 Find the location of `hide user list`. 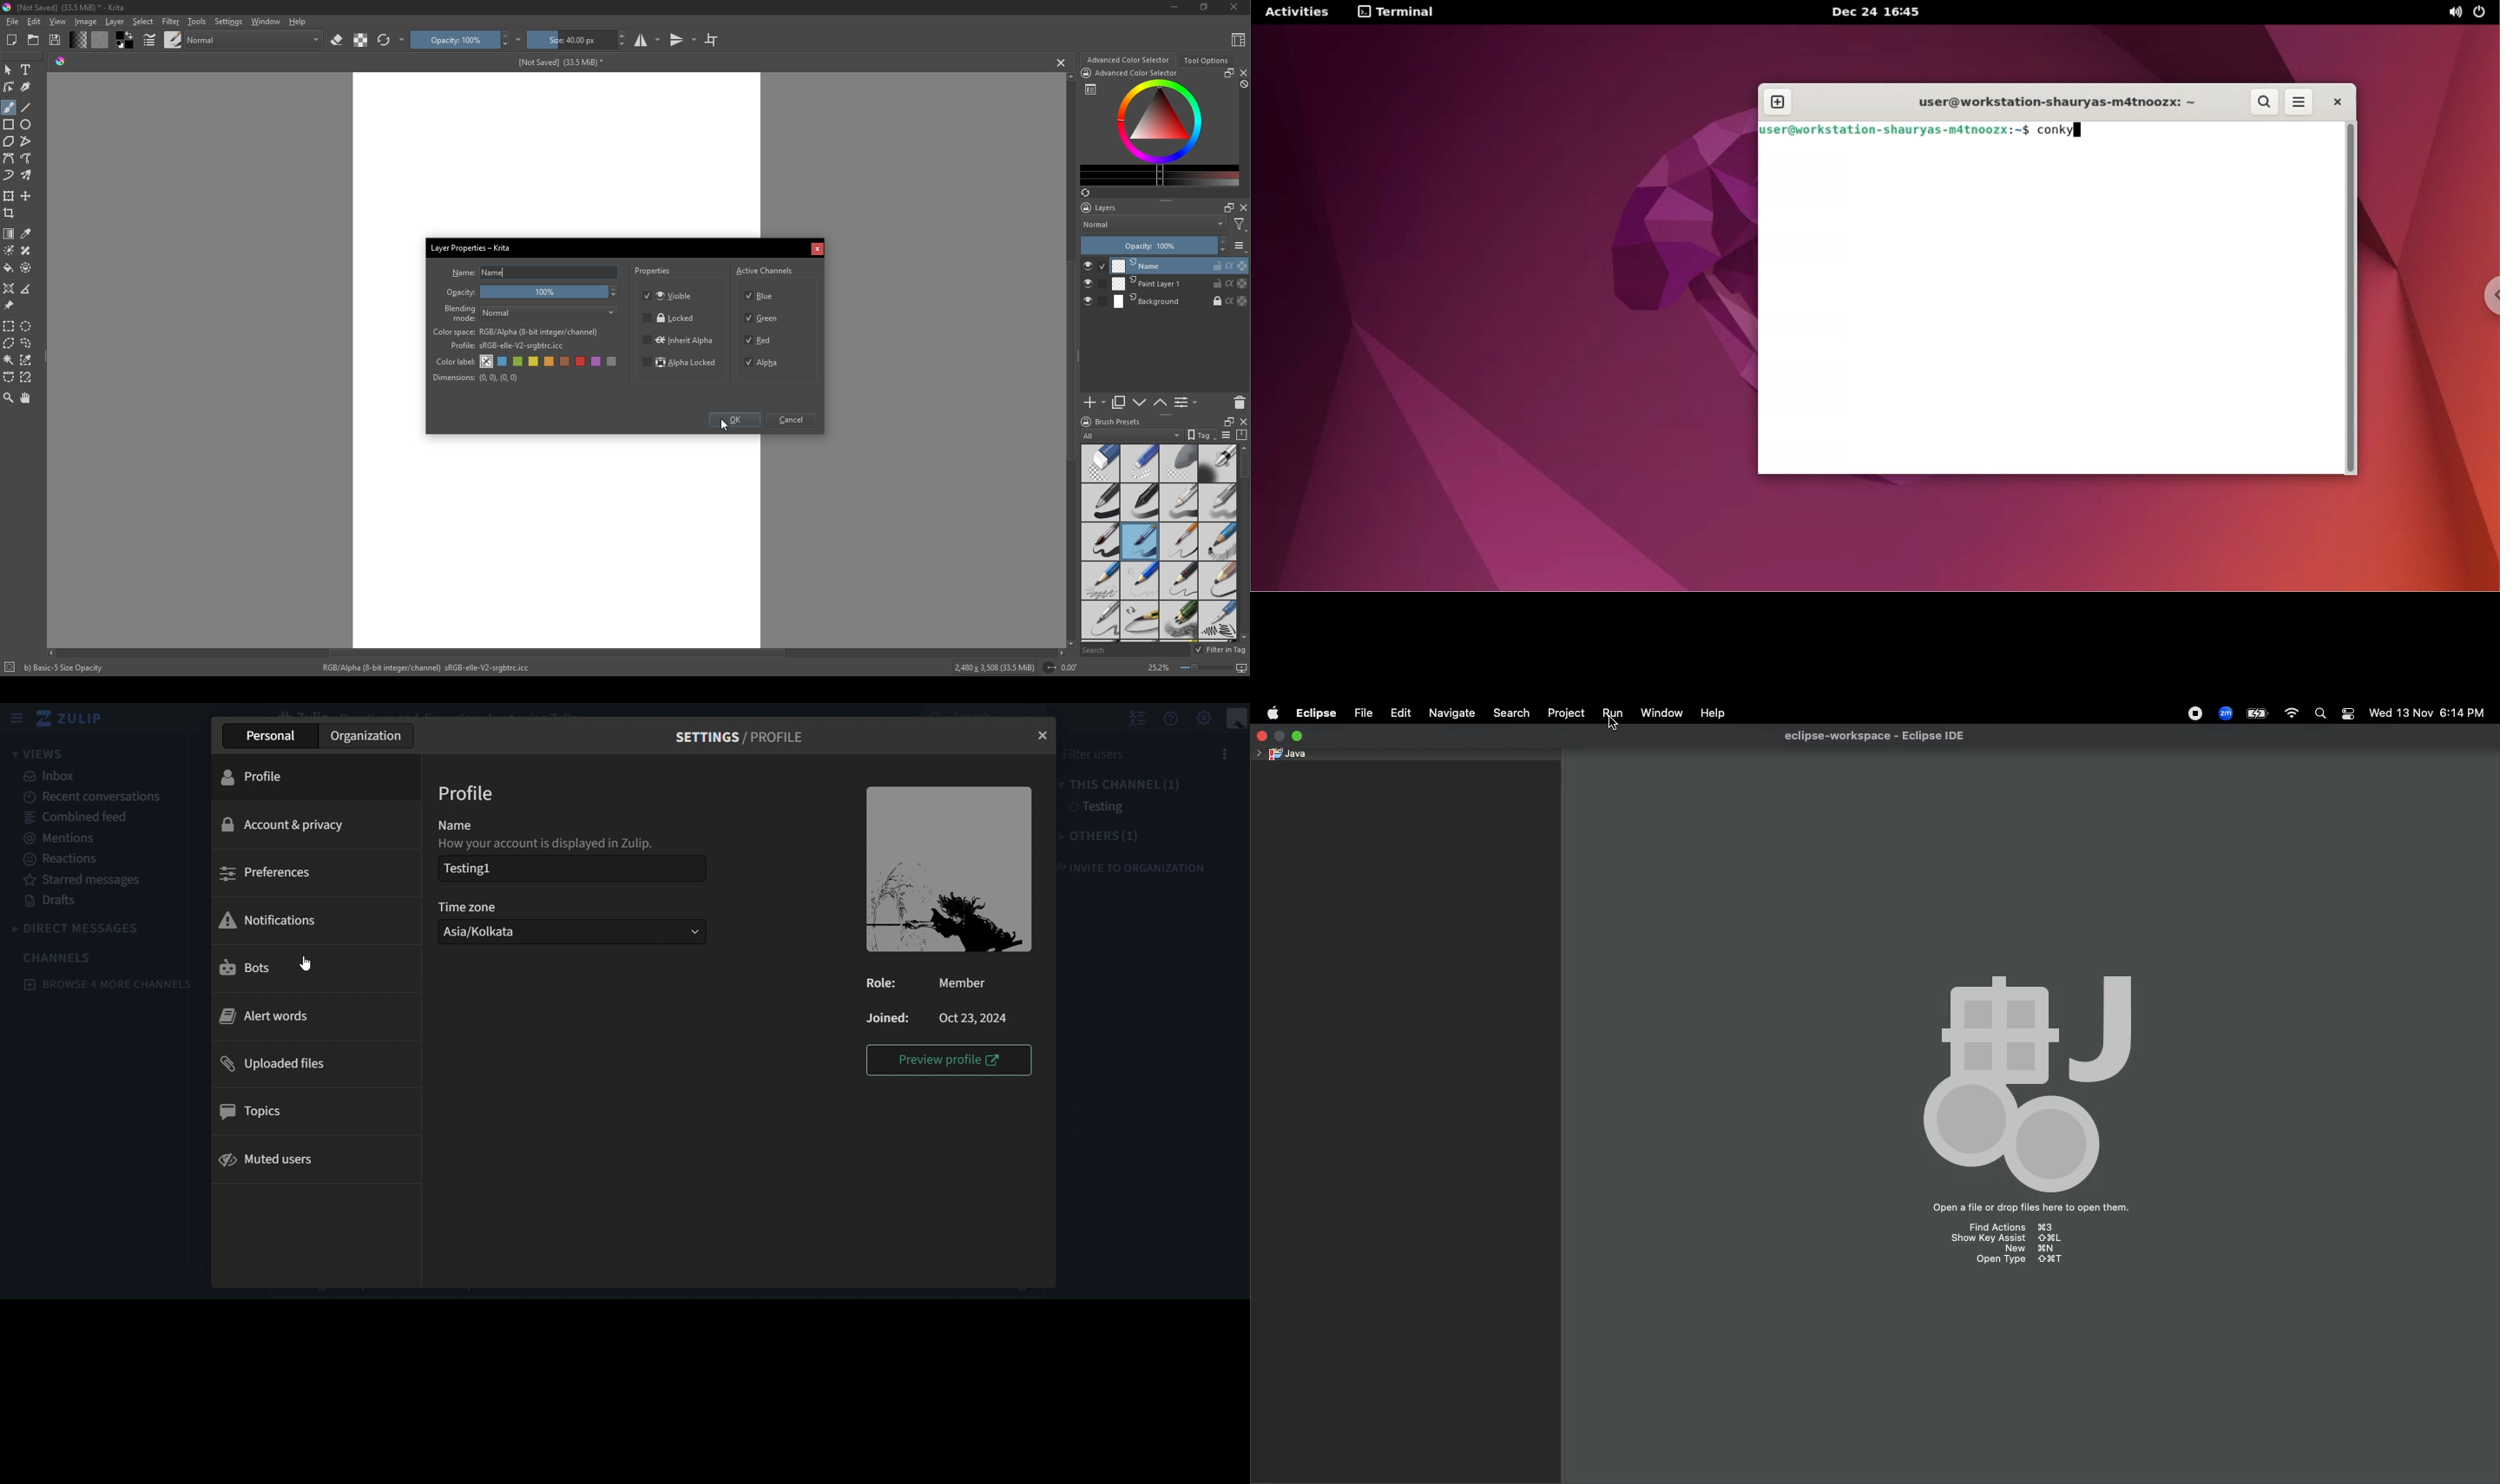

hide user list is located at coordinates (1136, 718).